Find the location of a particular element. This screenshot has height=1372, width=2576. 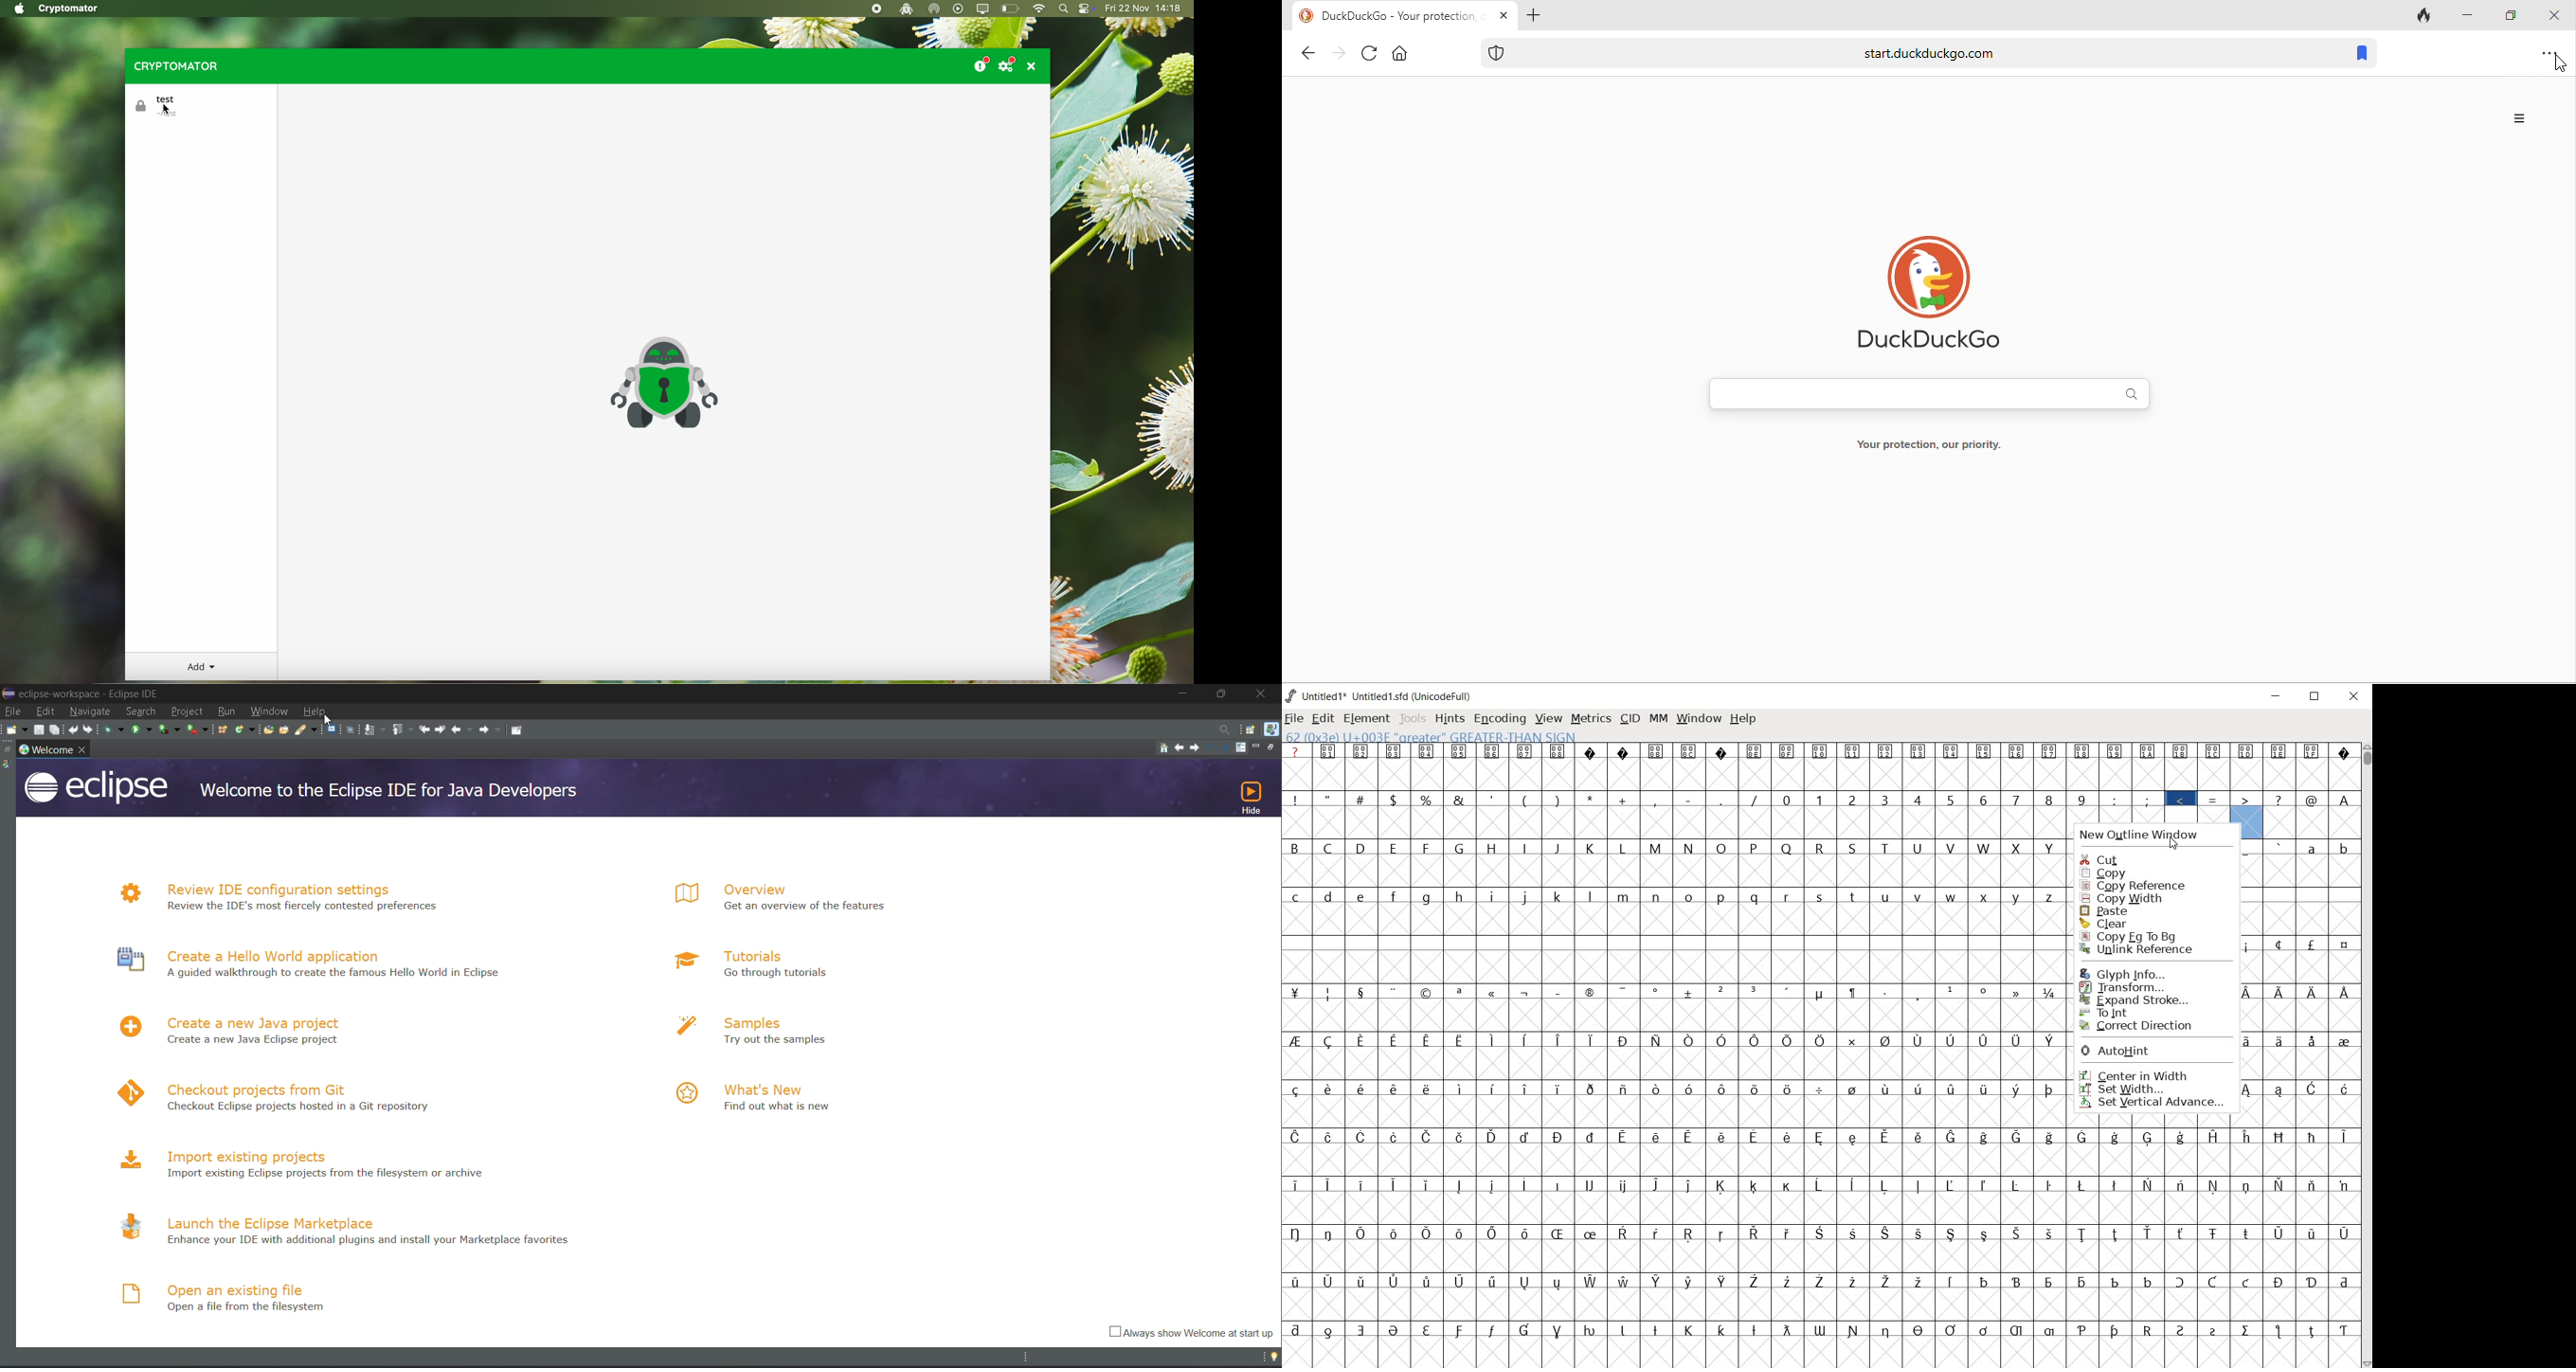

cid is located at coordinates (1629, 717).